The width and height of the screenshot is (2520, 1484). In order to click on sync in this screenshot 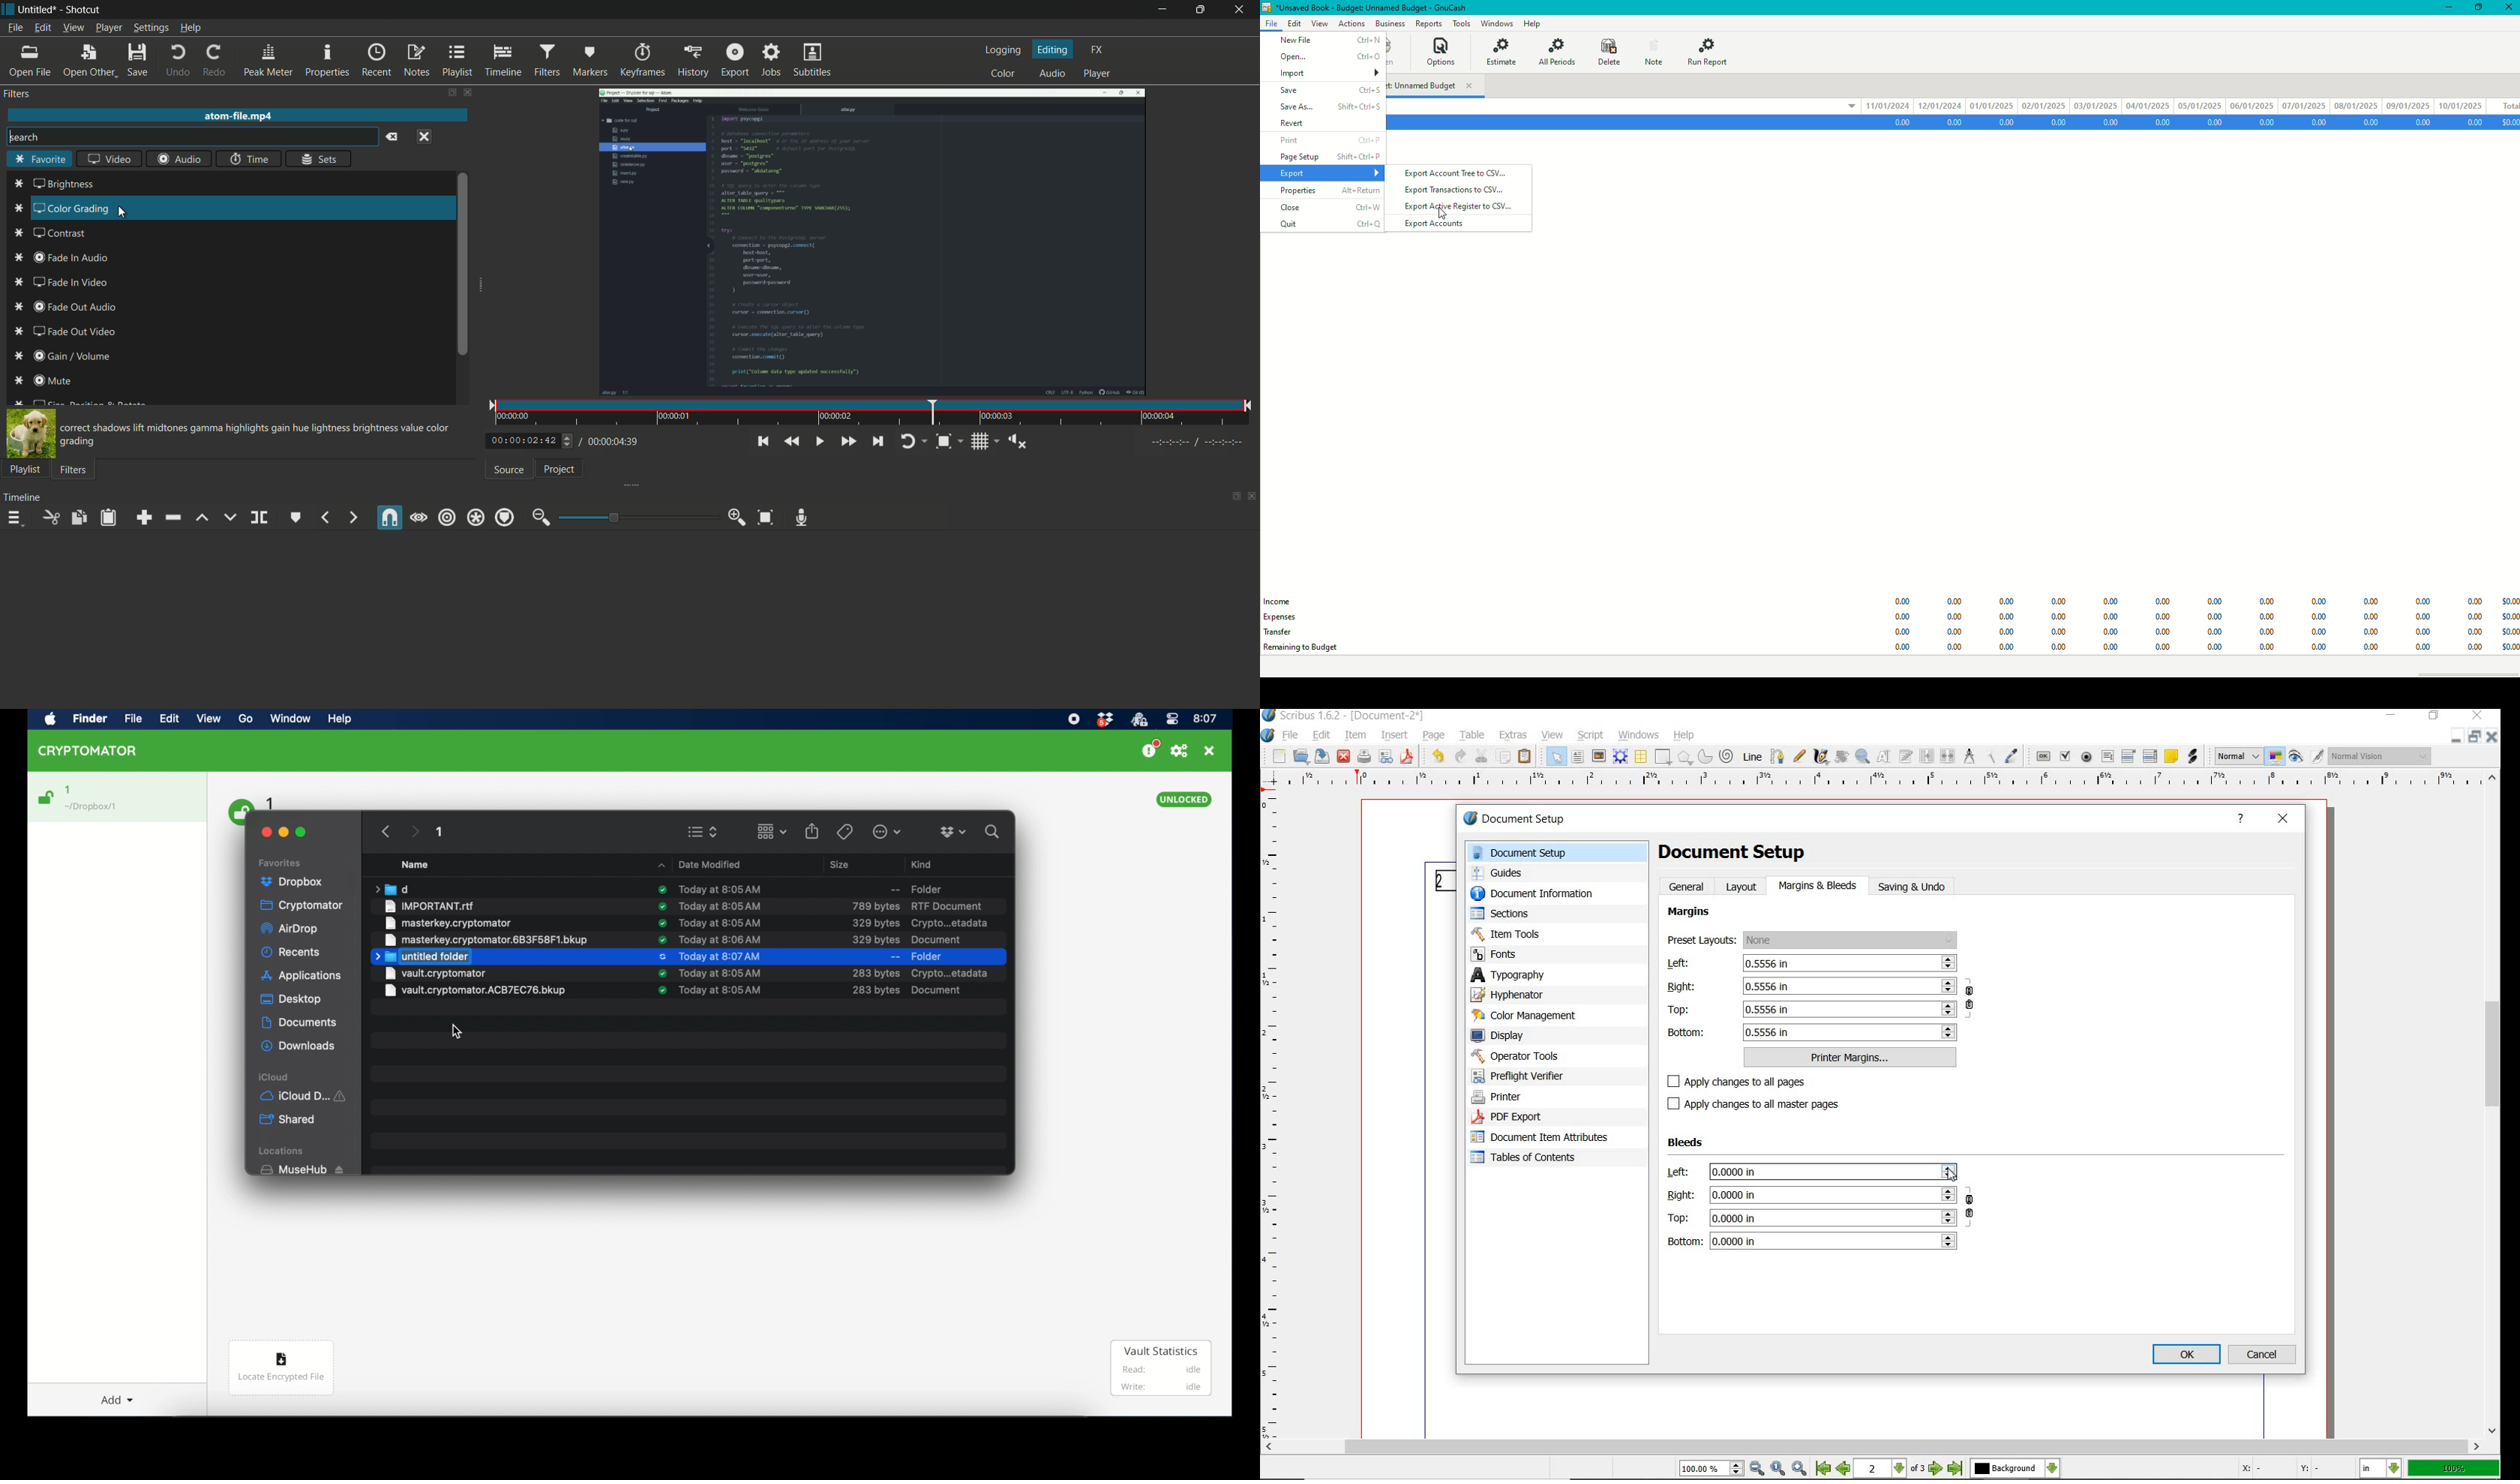, I will do `click(661, 891)`.